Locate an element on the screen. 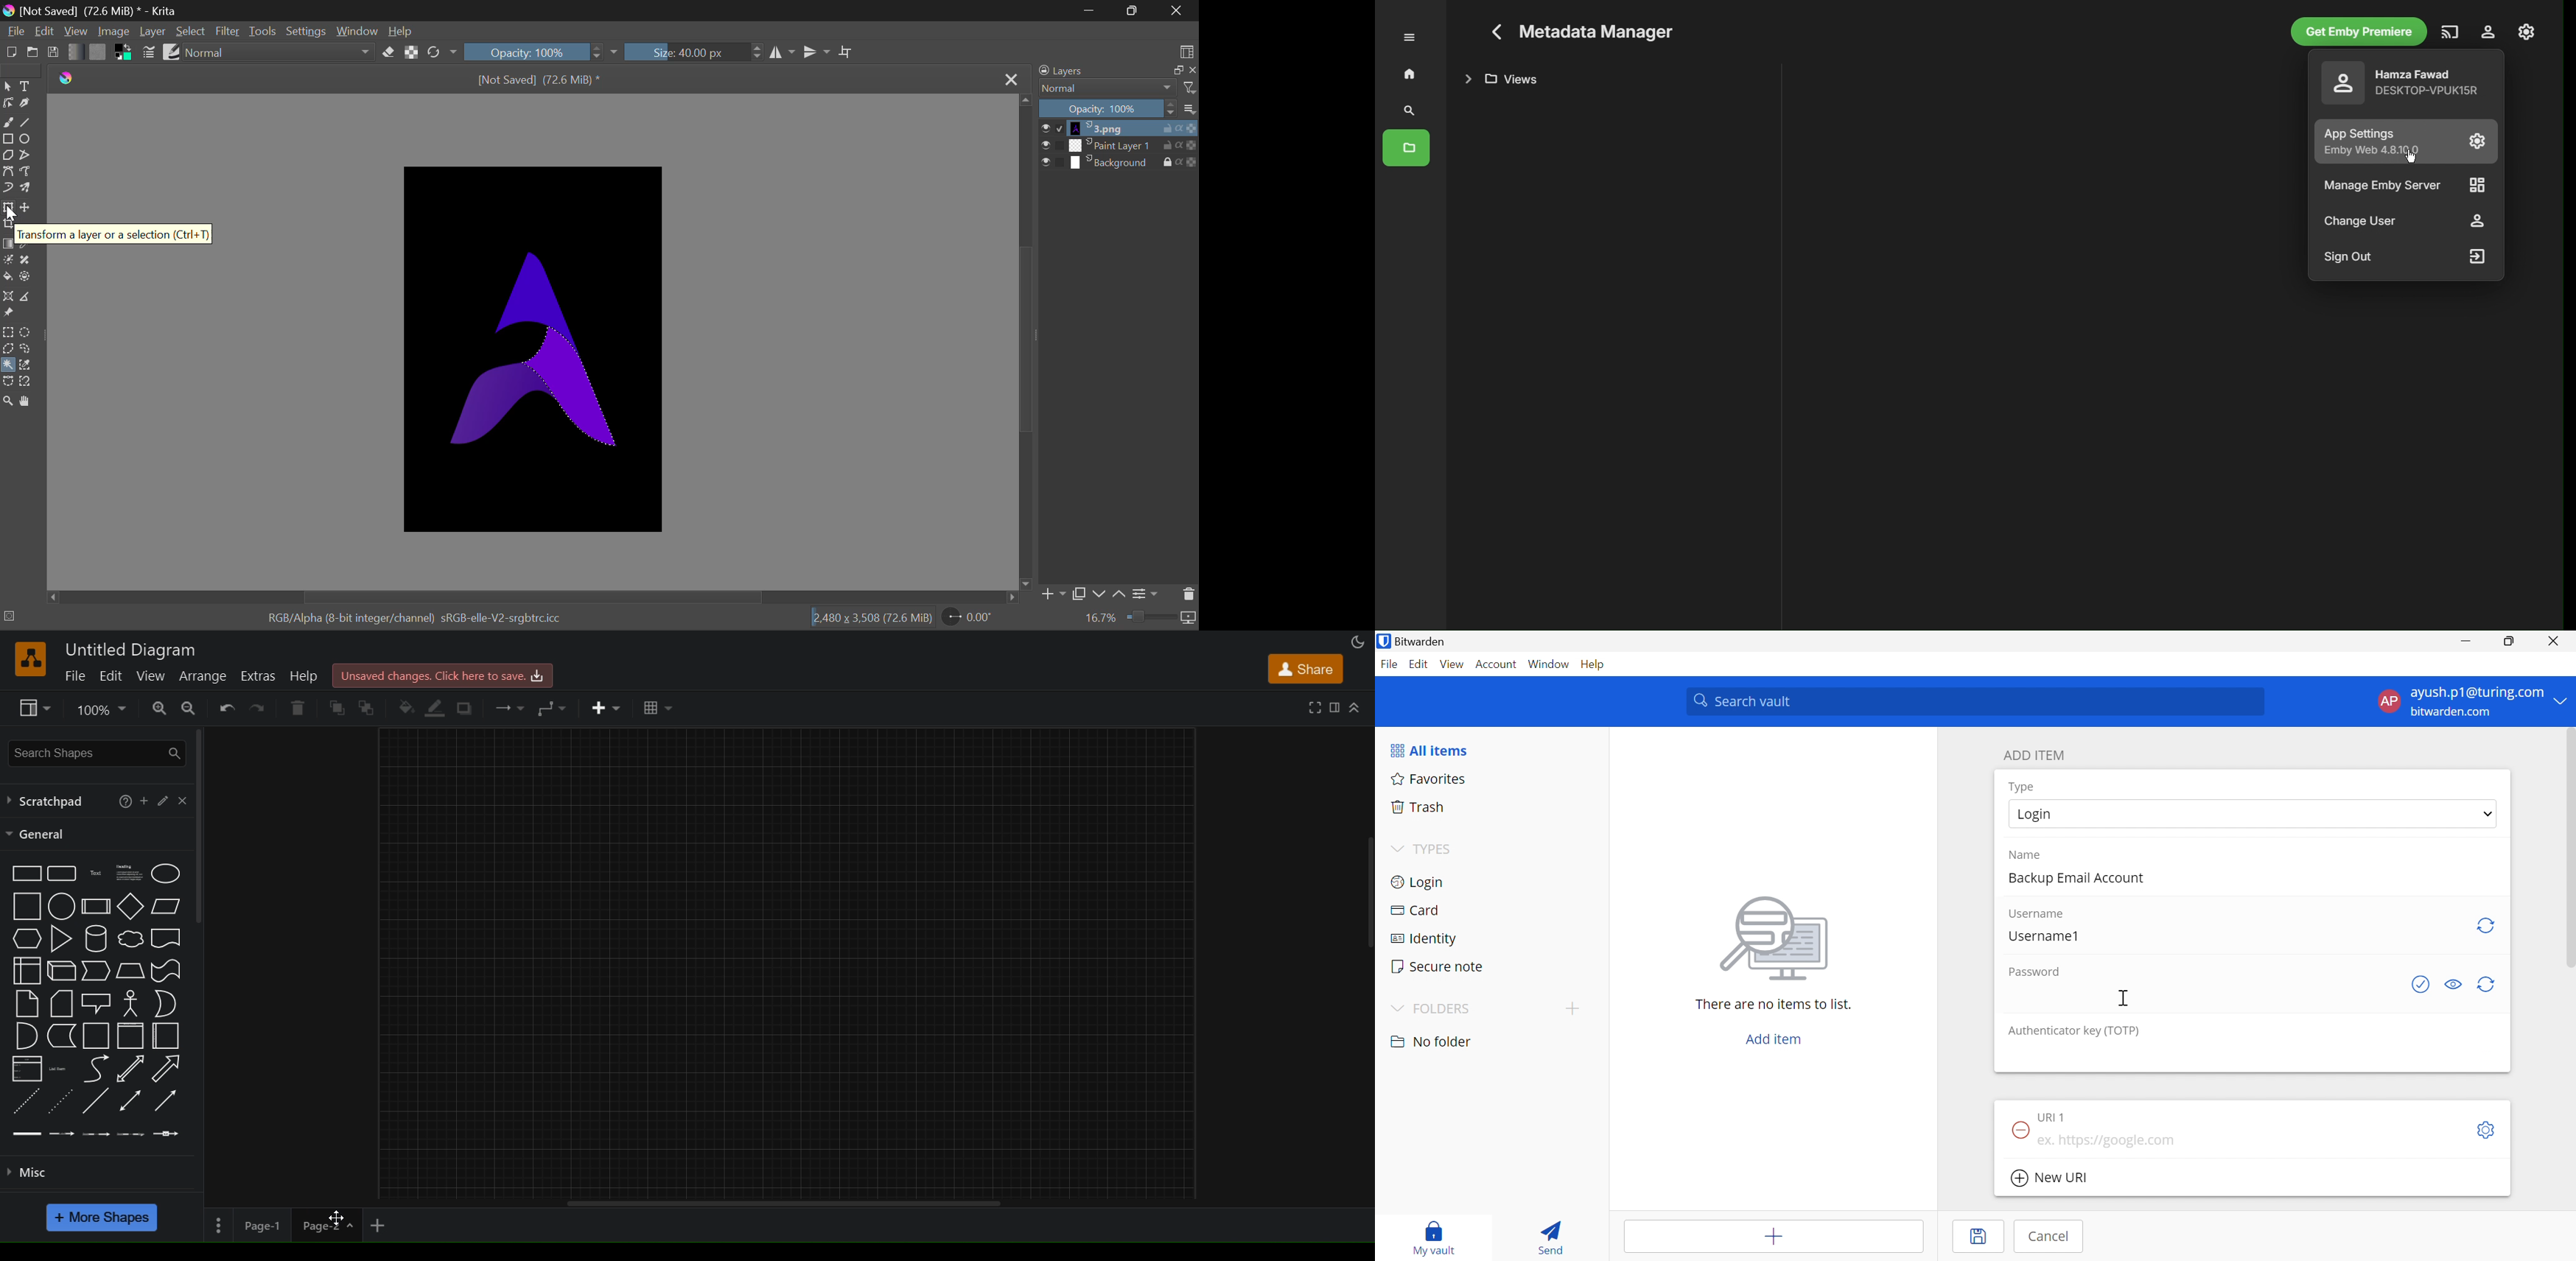  Remove is located at coordinates (2019, 1128).